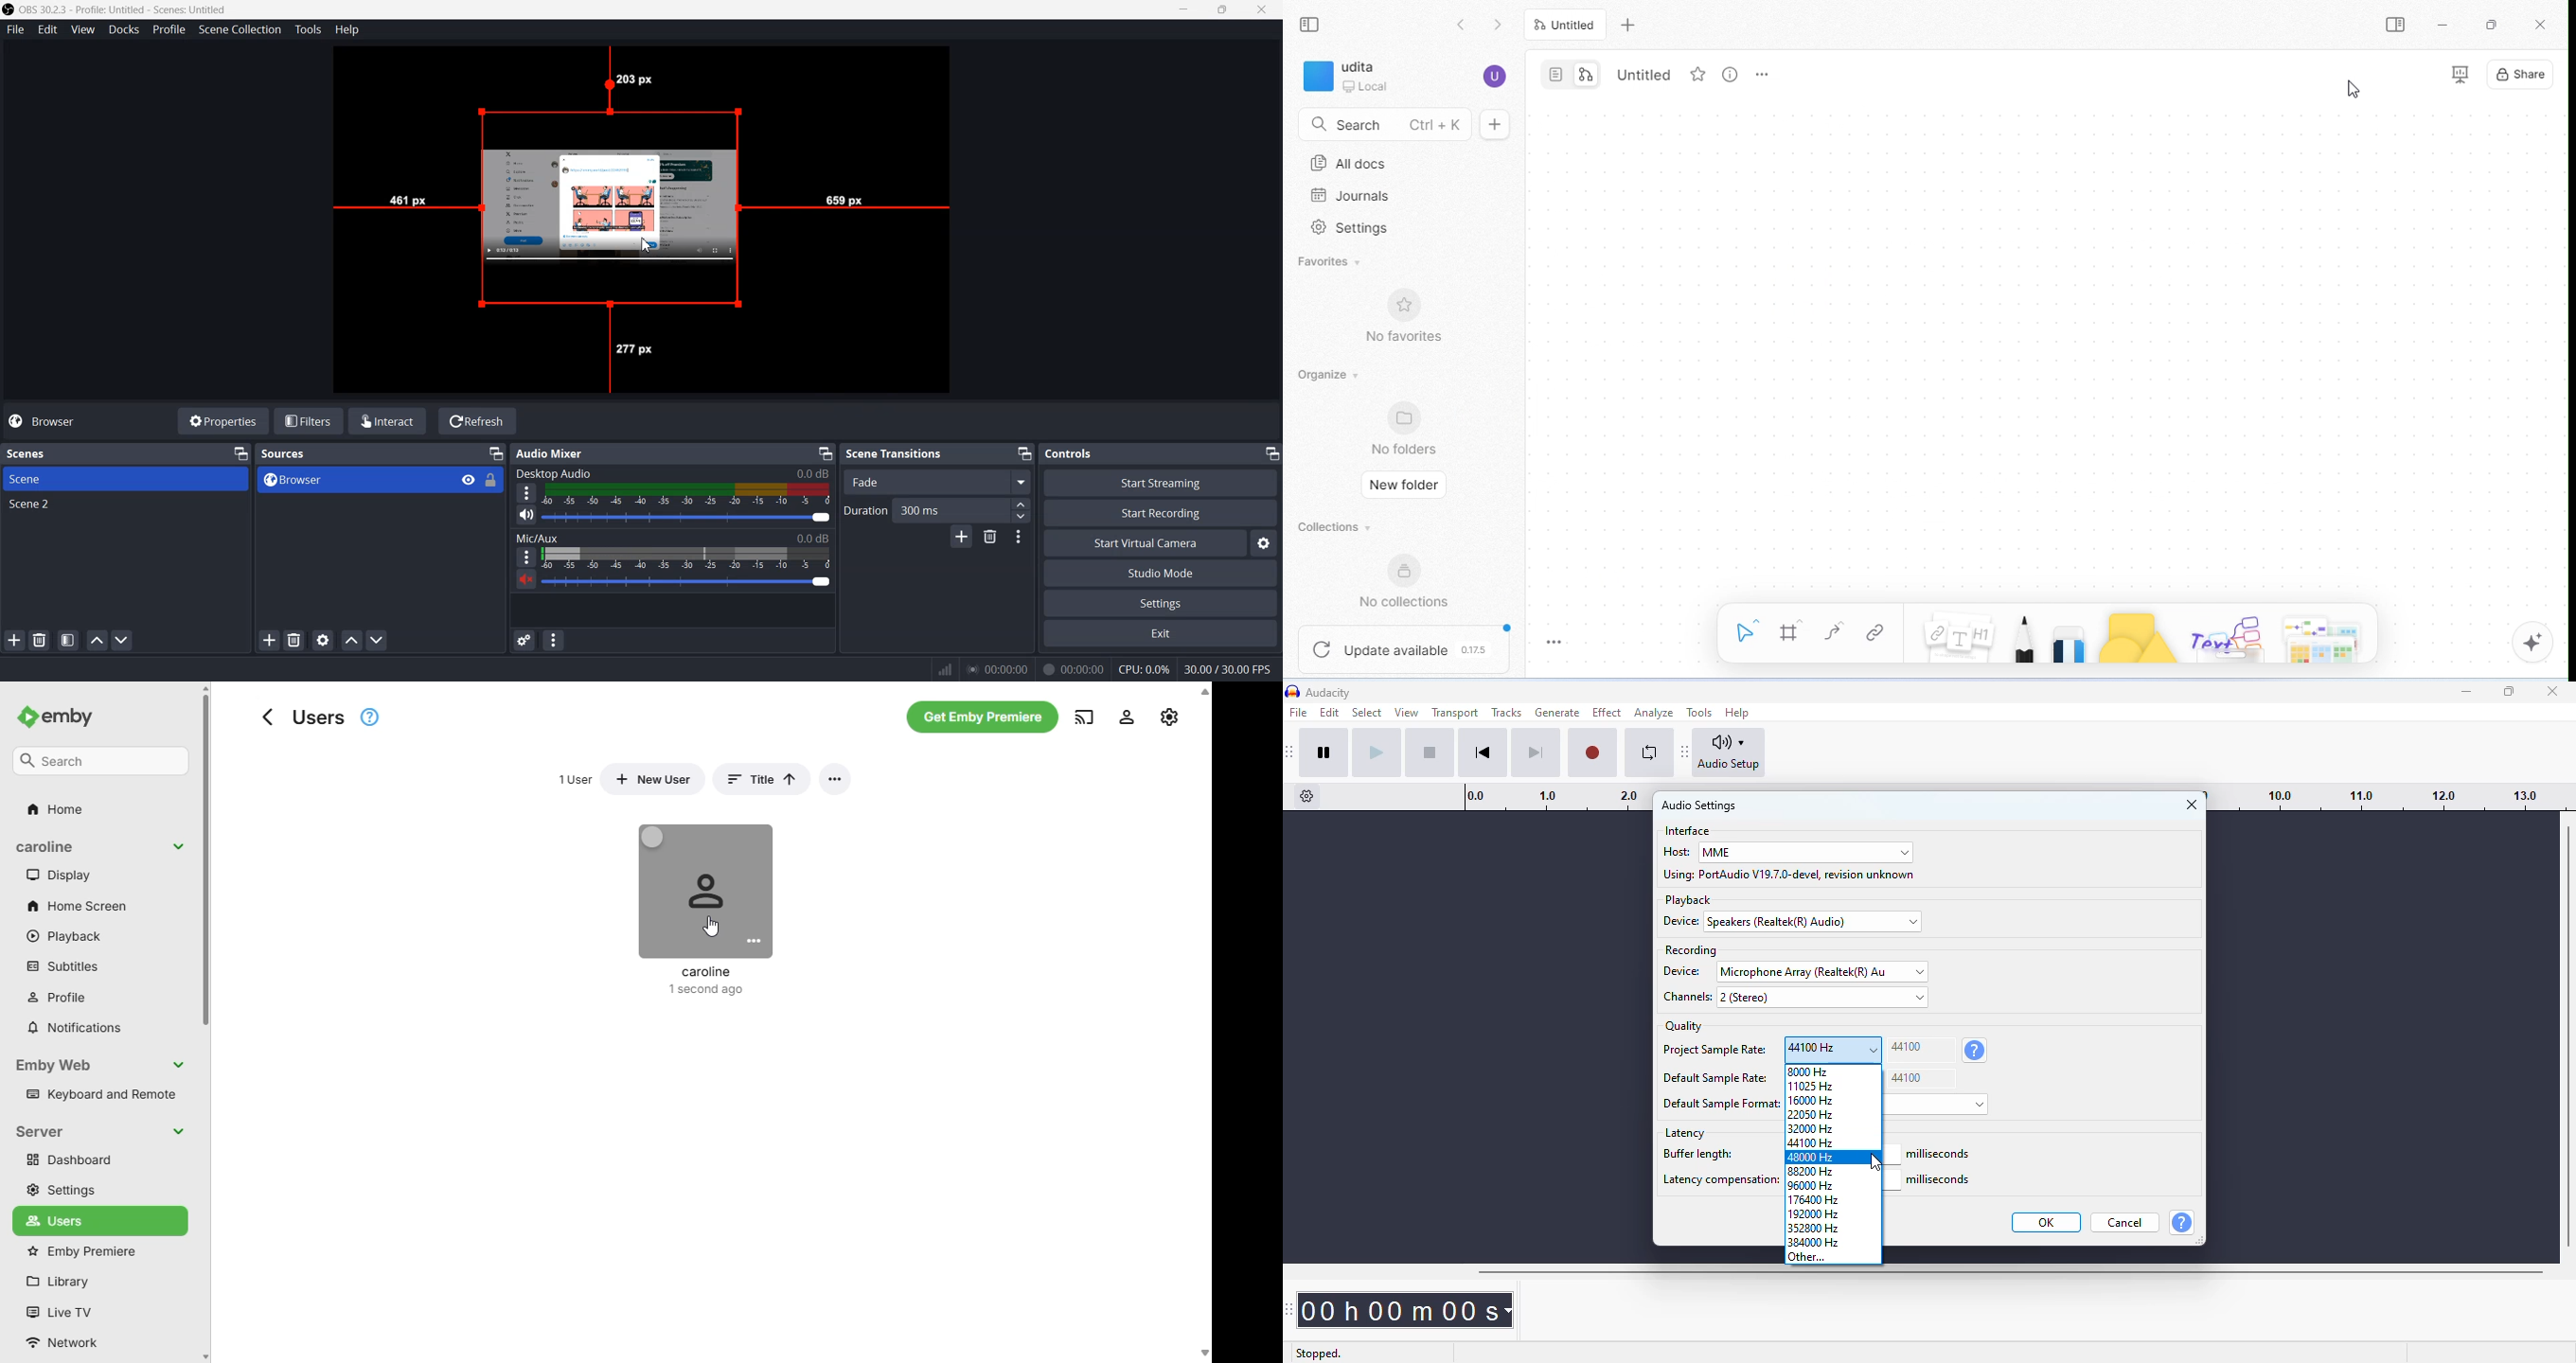  What do you see at coordinates (63, 966) in the screenshot?
I see `subtitles` at bounding box center [63, 966].